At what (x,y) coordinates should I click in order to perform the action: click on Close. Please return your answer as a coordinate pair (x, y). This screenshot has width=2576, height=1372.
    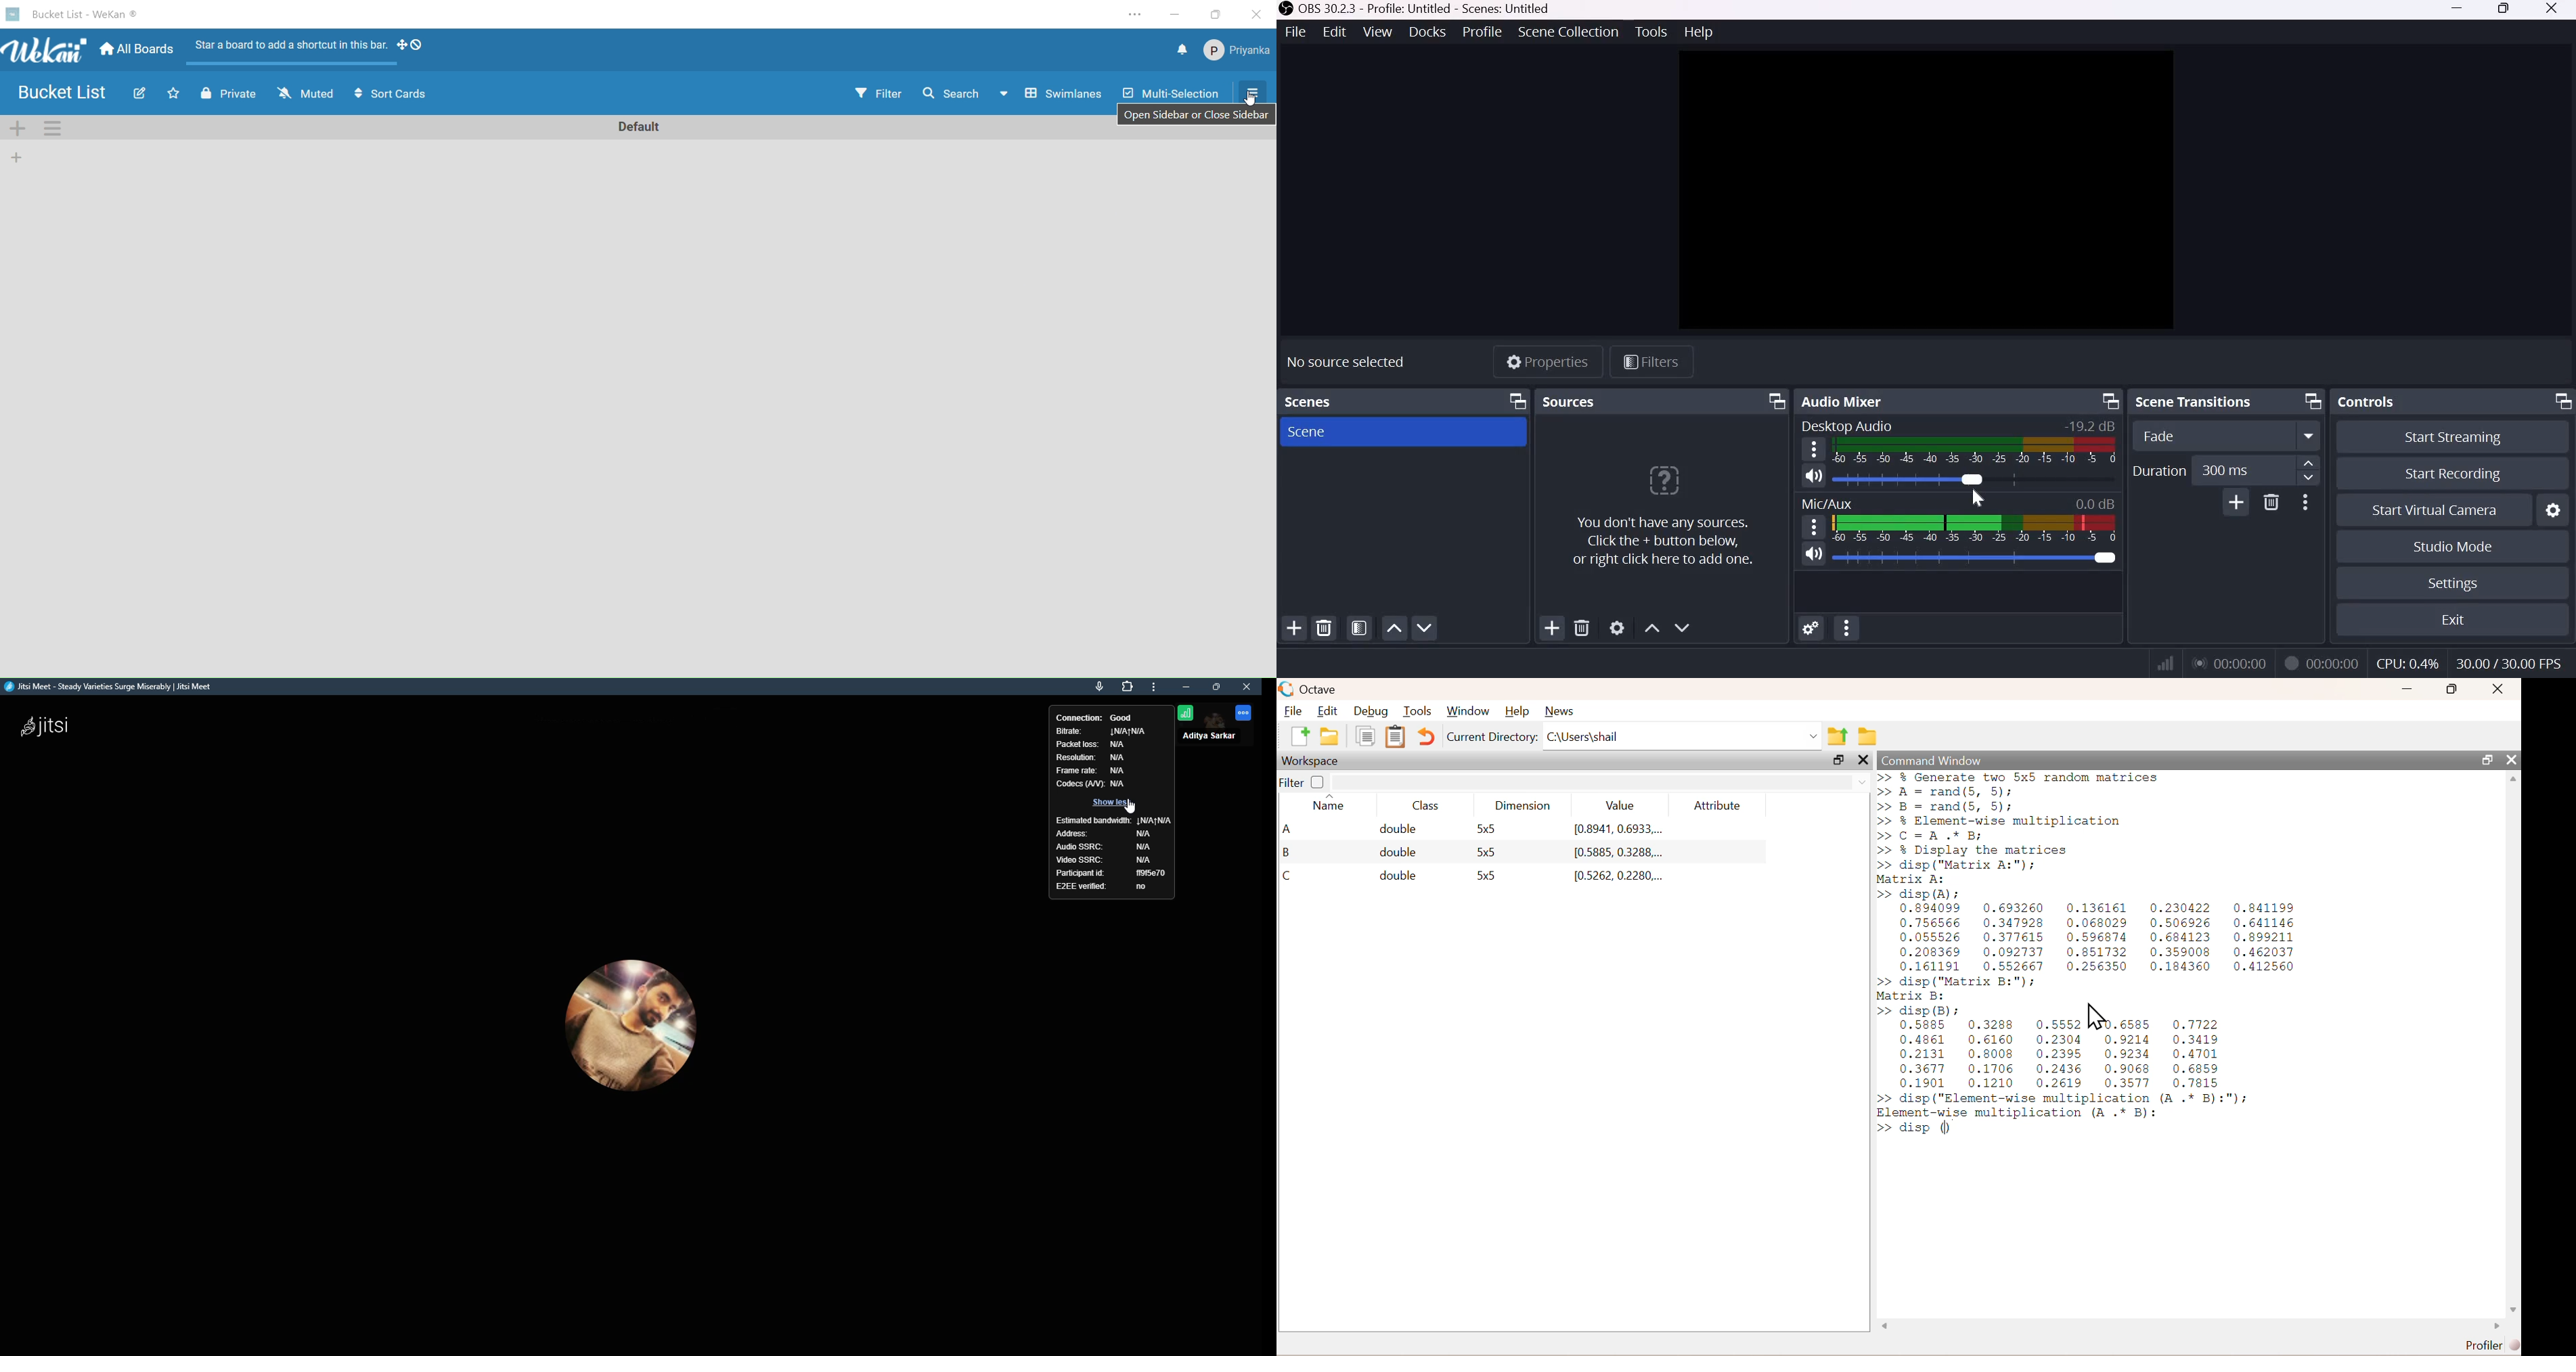
    Looking at the image, I should click on (2556, 10).